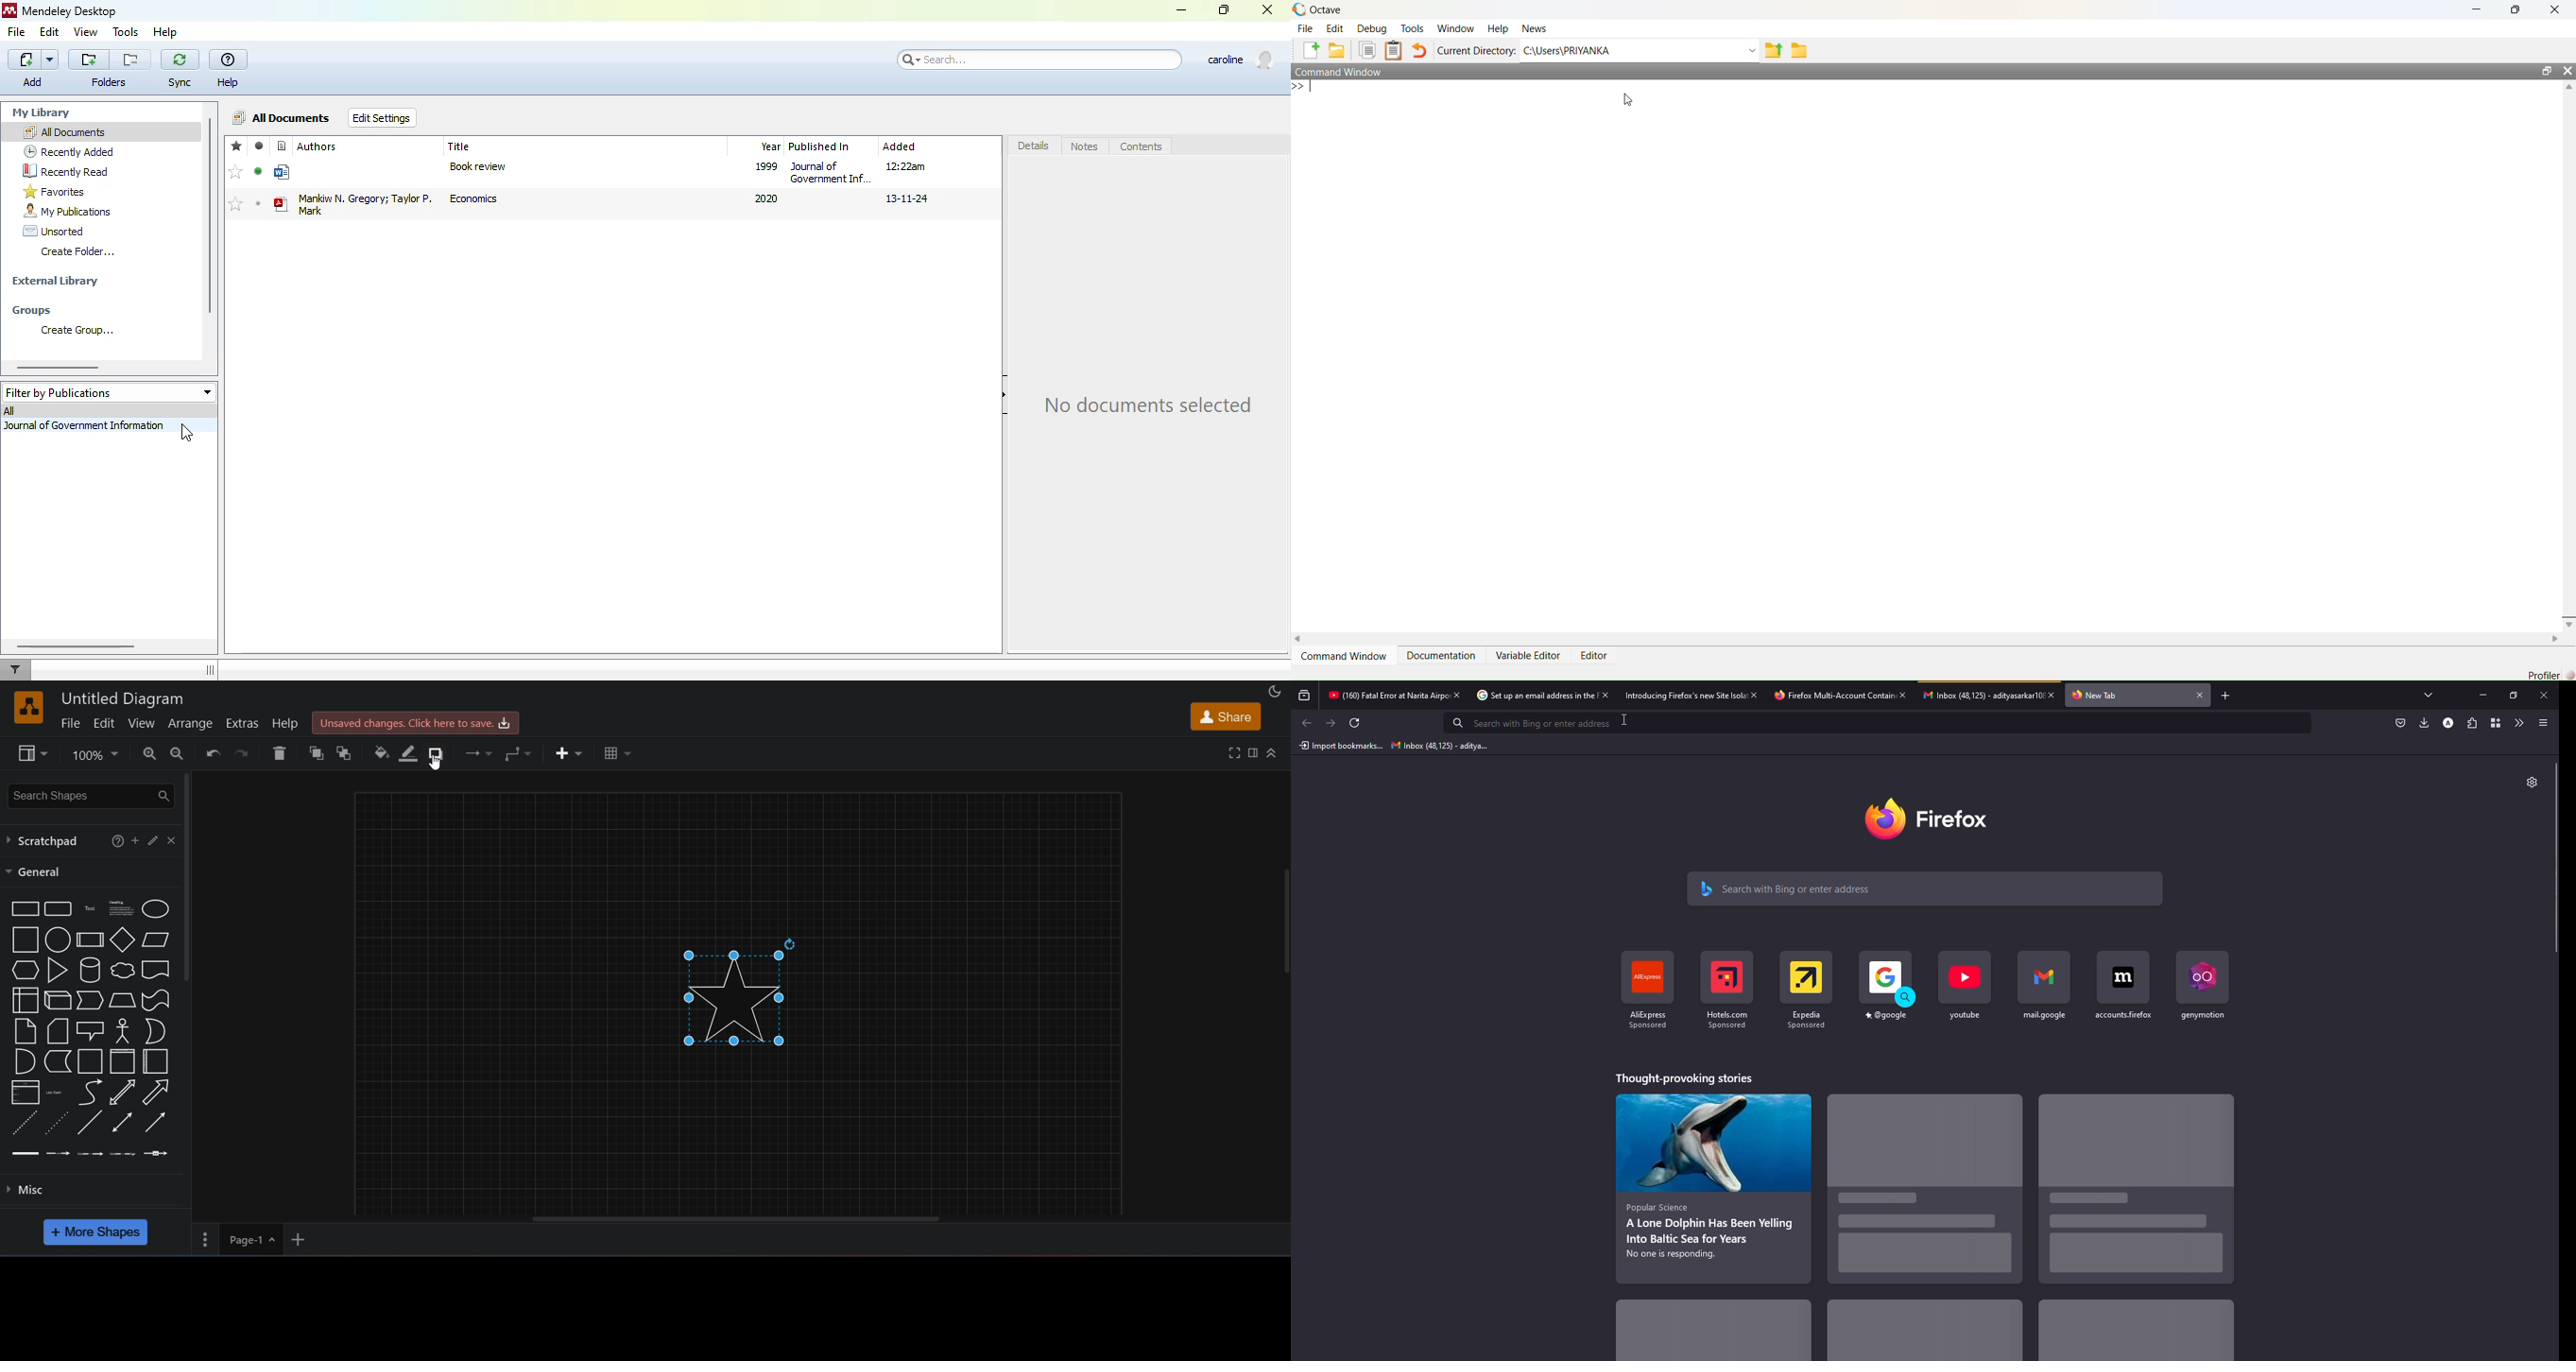  What do you see at coordinates (172, 841) in the screenshot?
I see `close` at bounding box center [172, 841].